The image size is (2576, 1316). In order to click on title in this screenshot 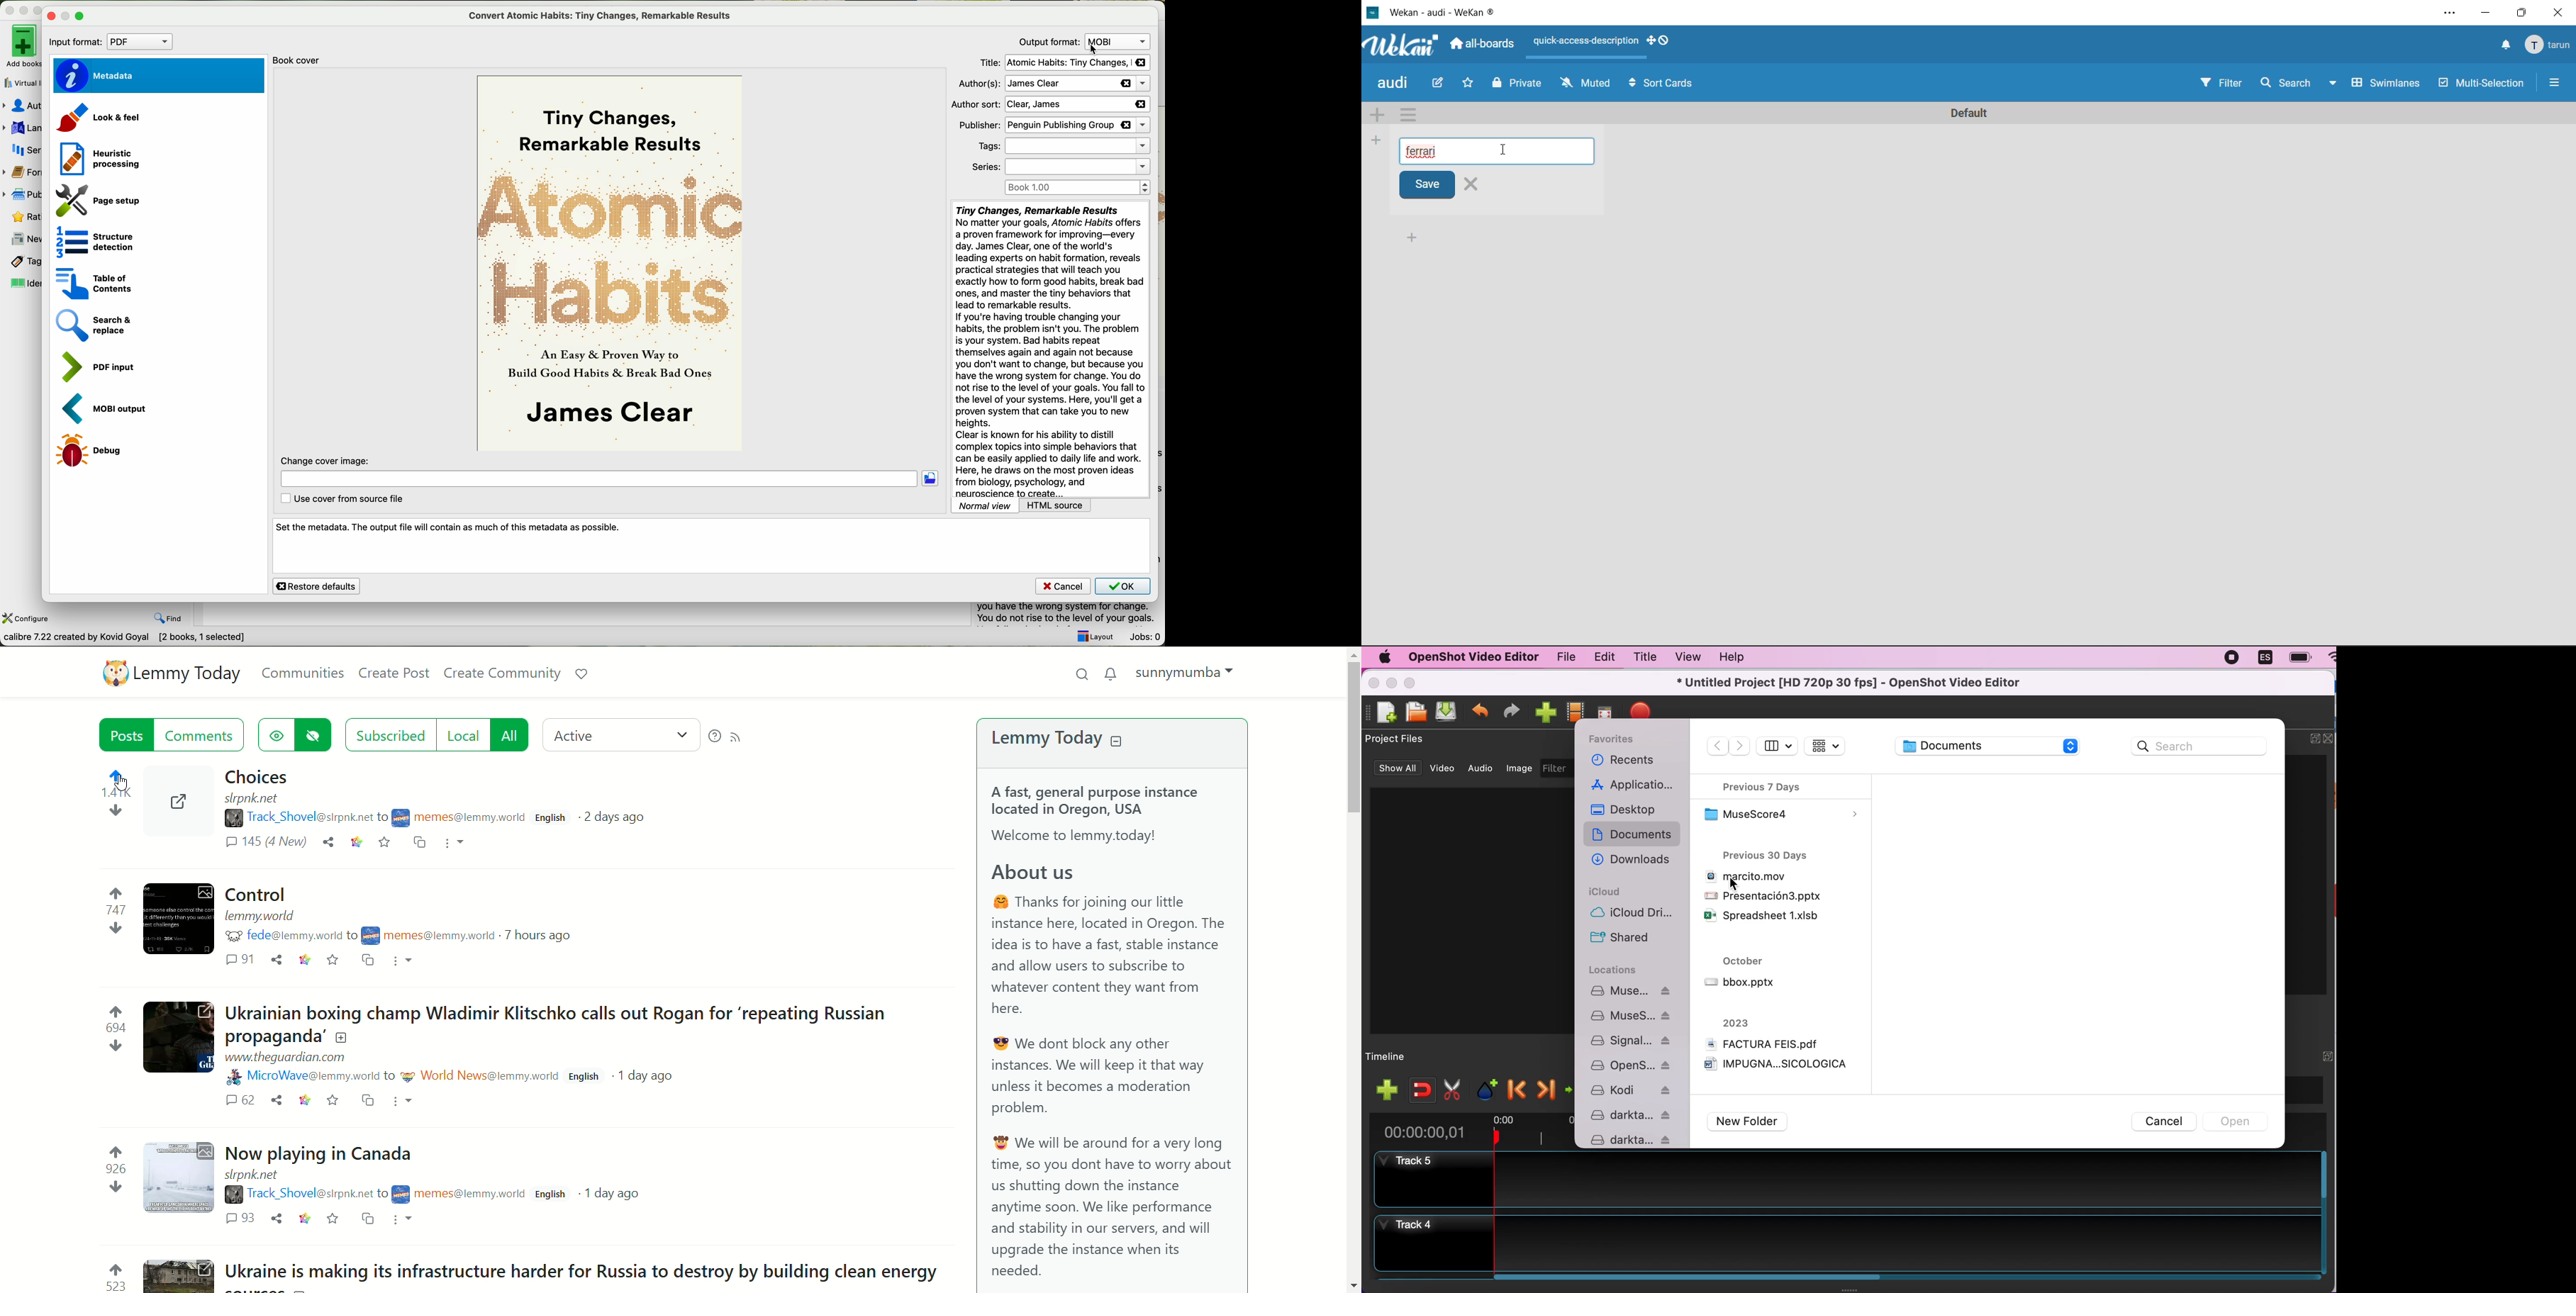, I will do `click(1854, 683)`.